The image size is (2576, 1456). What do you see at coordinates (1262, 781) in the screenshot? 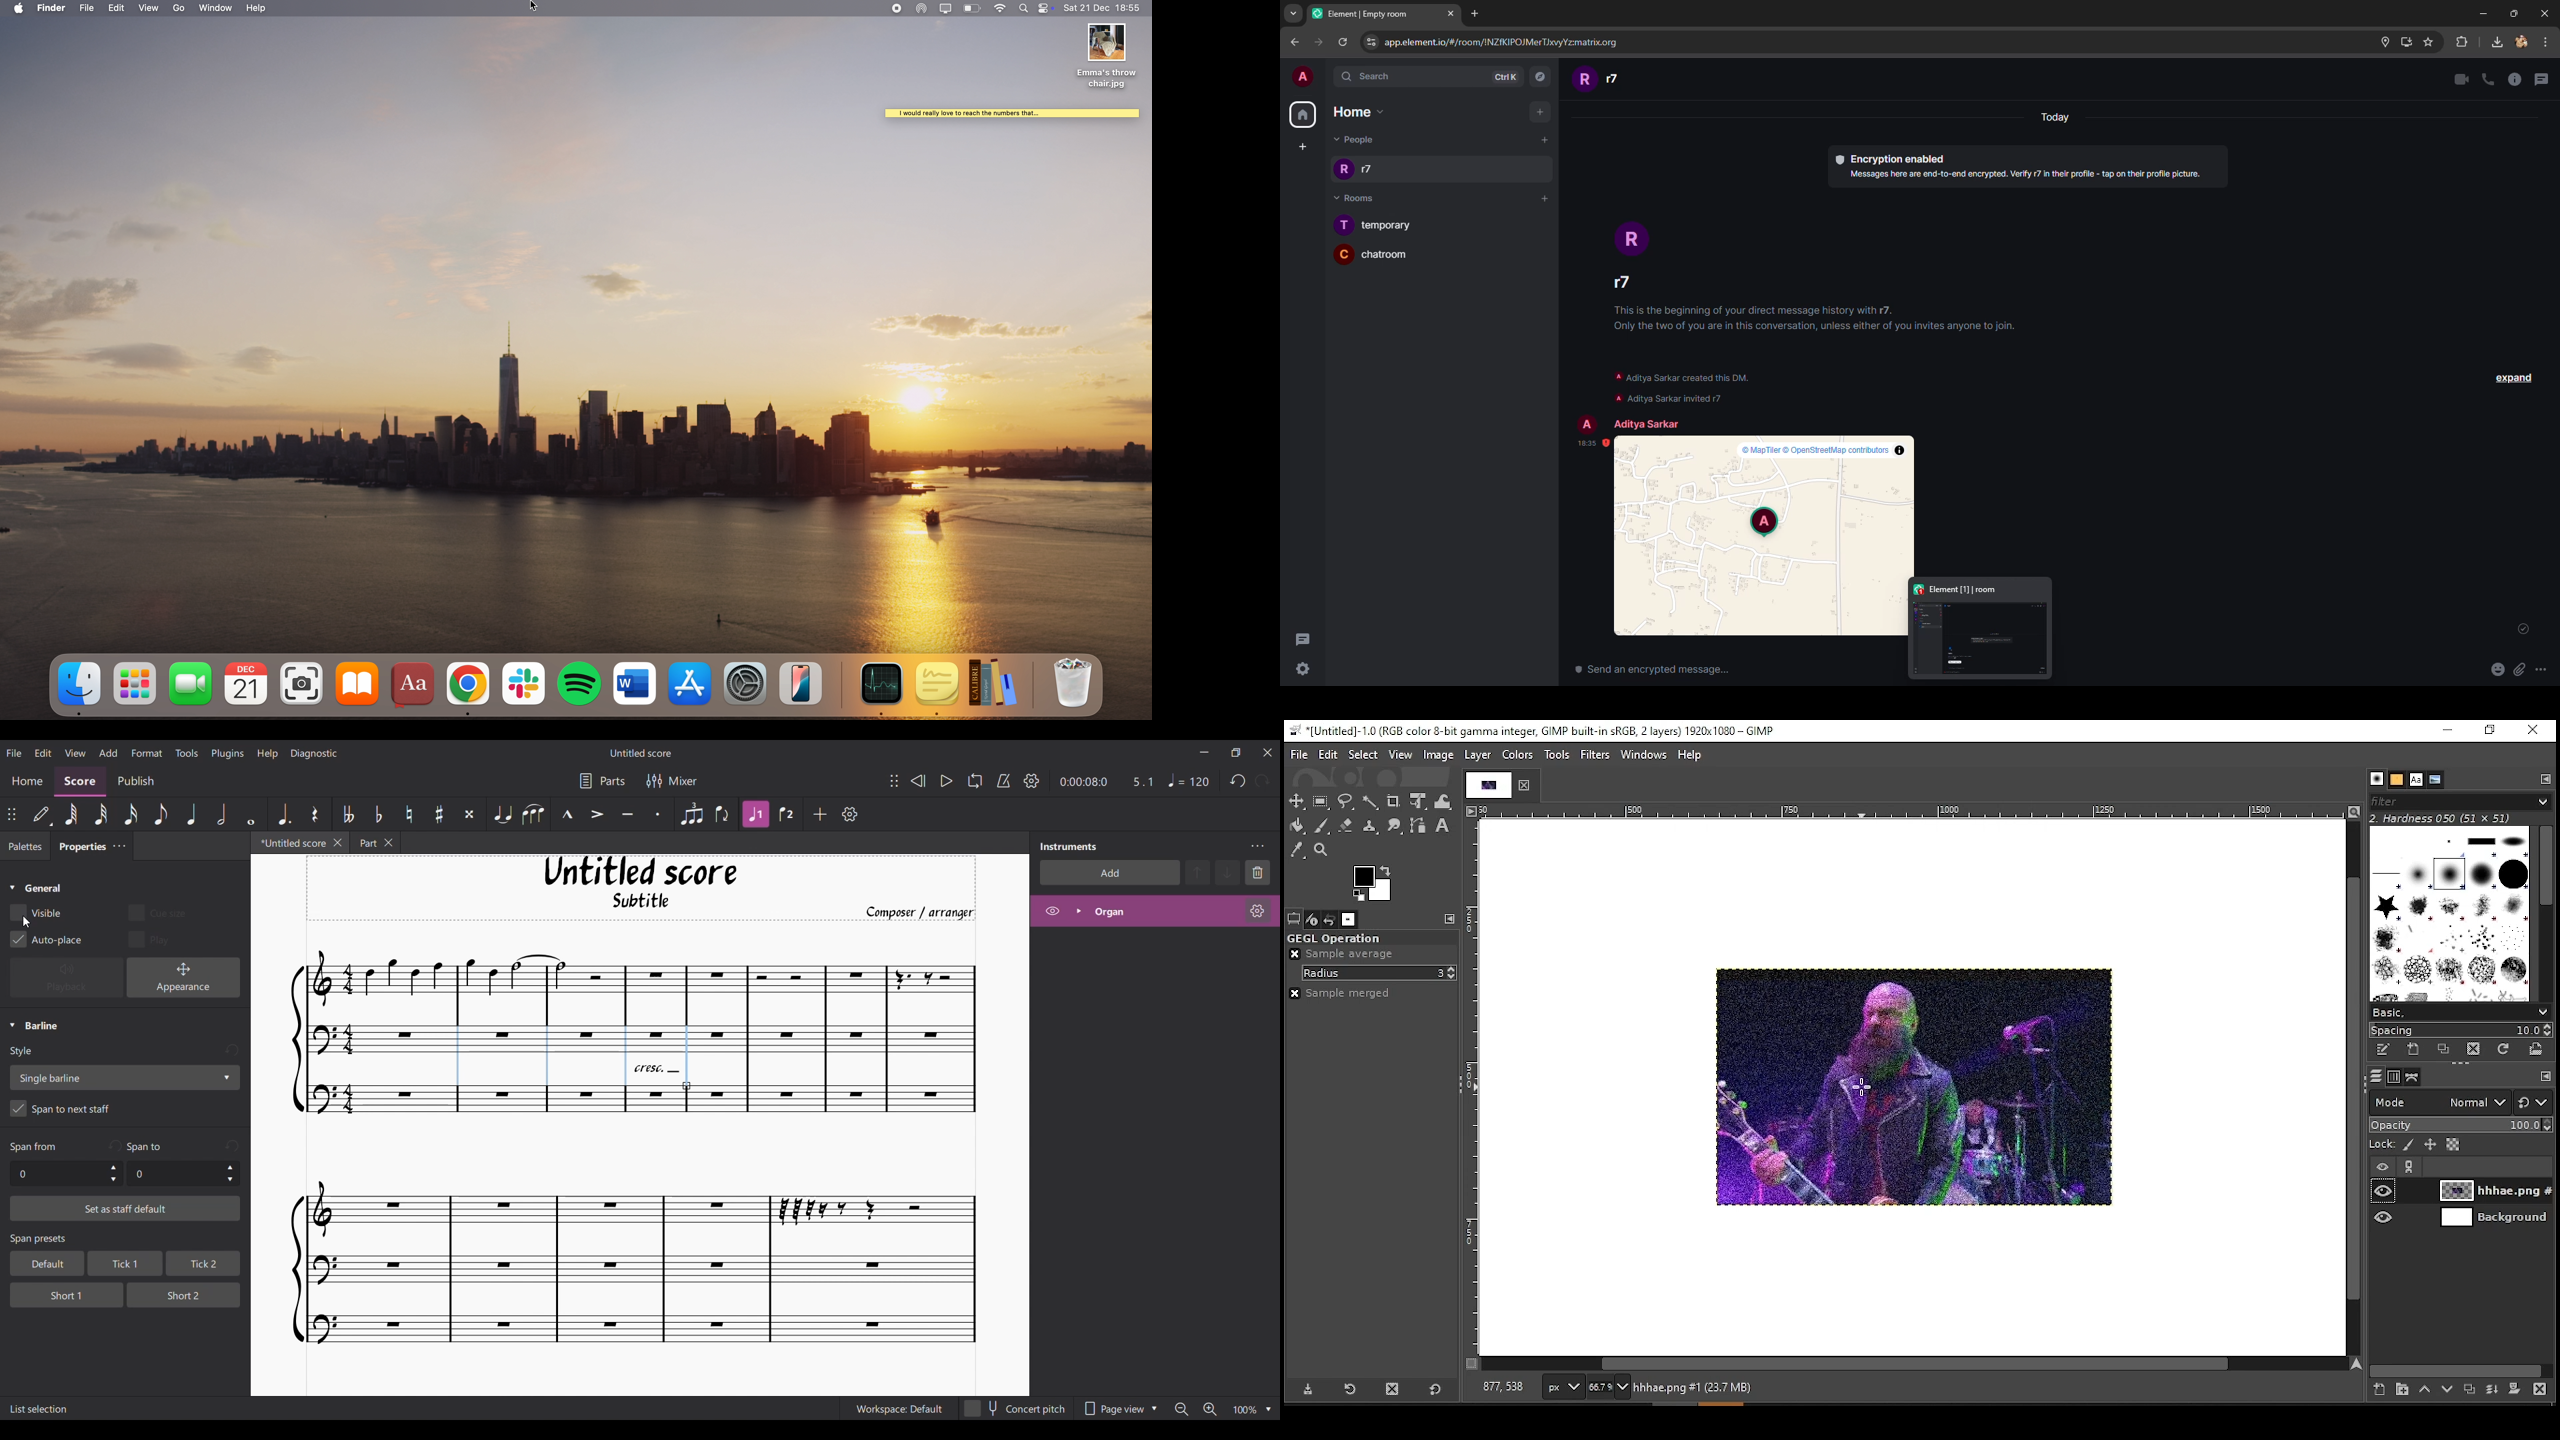
I see `Redo` at bounding box center [1262, 781].